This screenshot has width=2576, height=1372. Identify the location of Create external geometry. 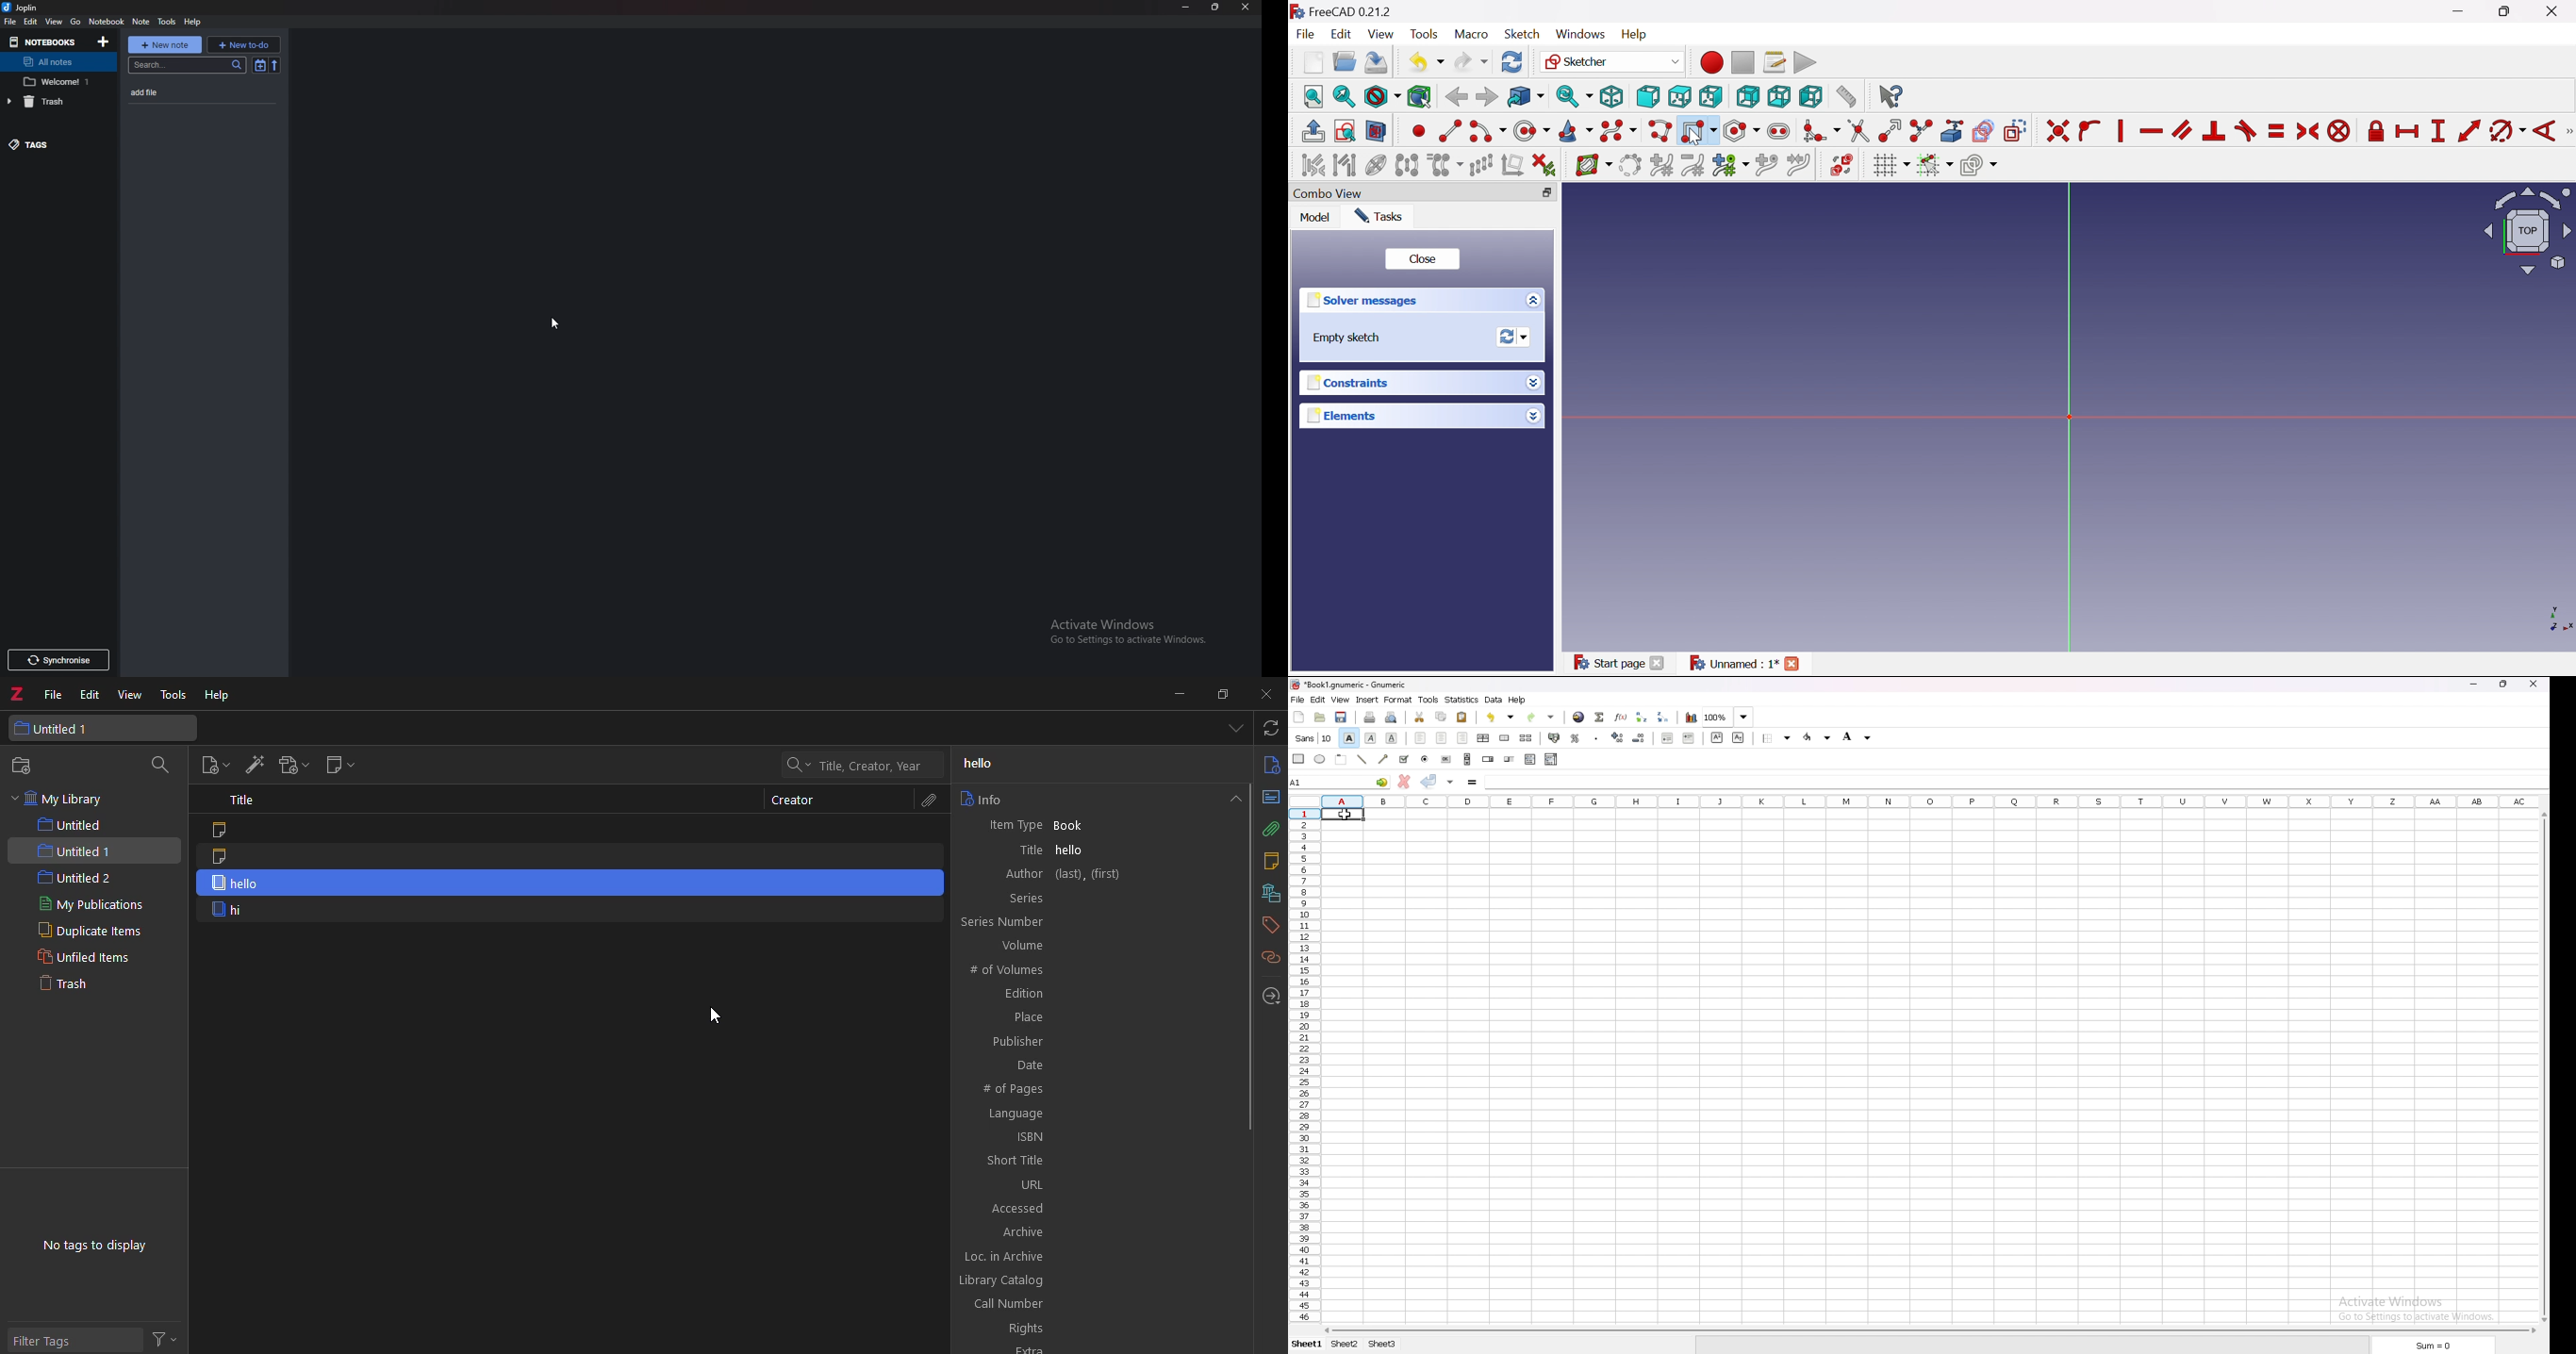
(1952, 131).